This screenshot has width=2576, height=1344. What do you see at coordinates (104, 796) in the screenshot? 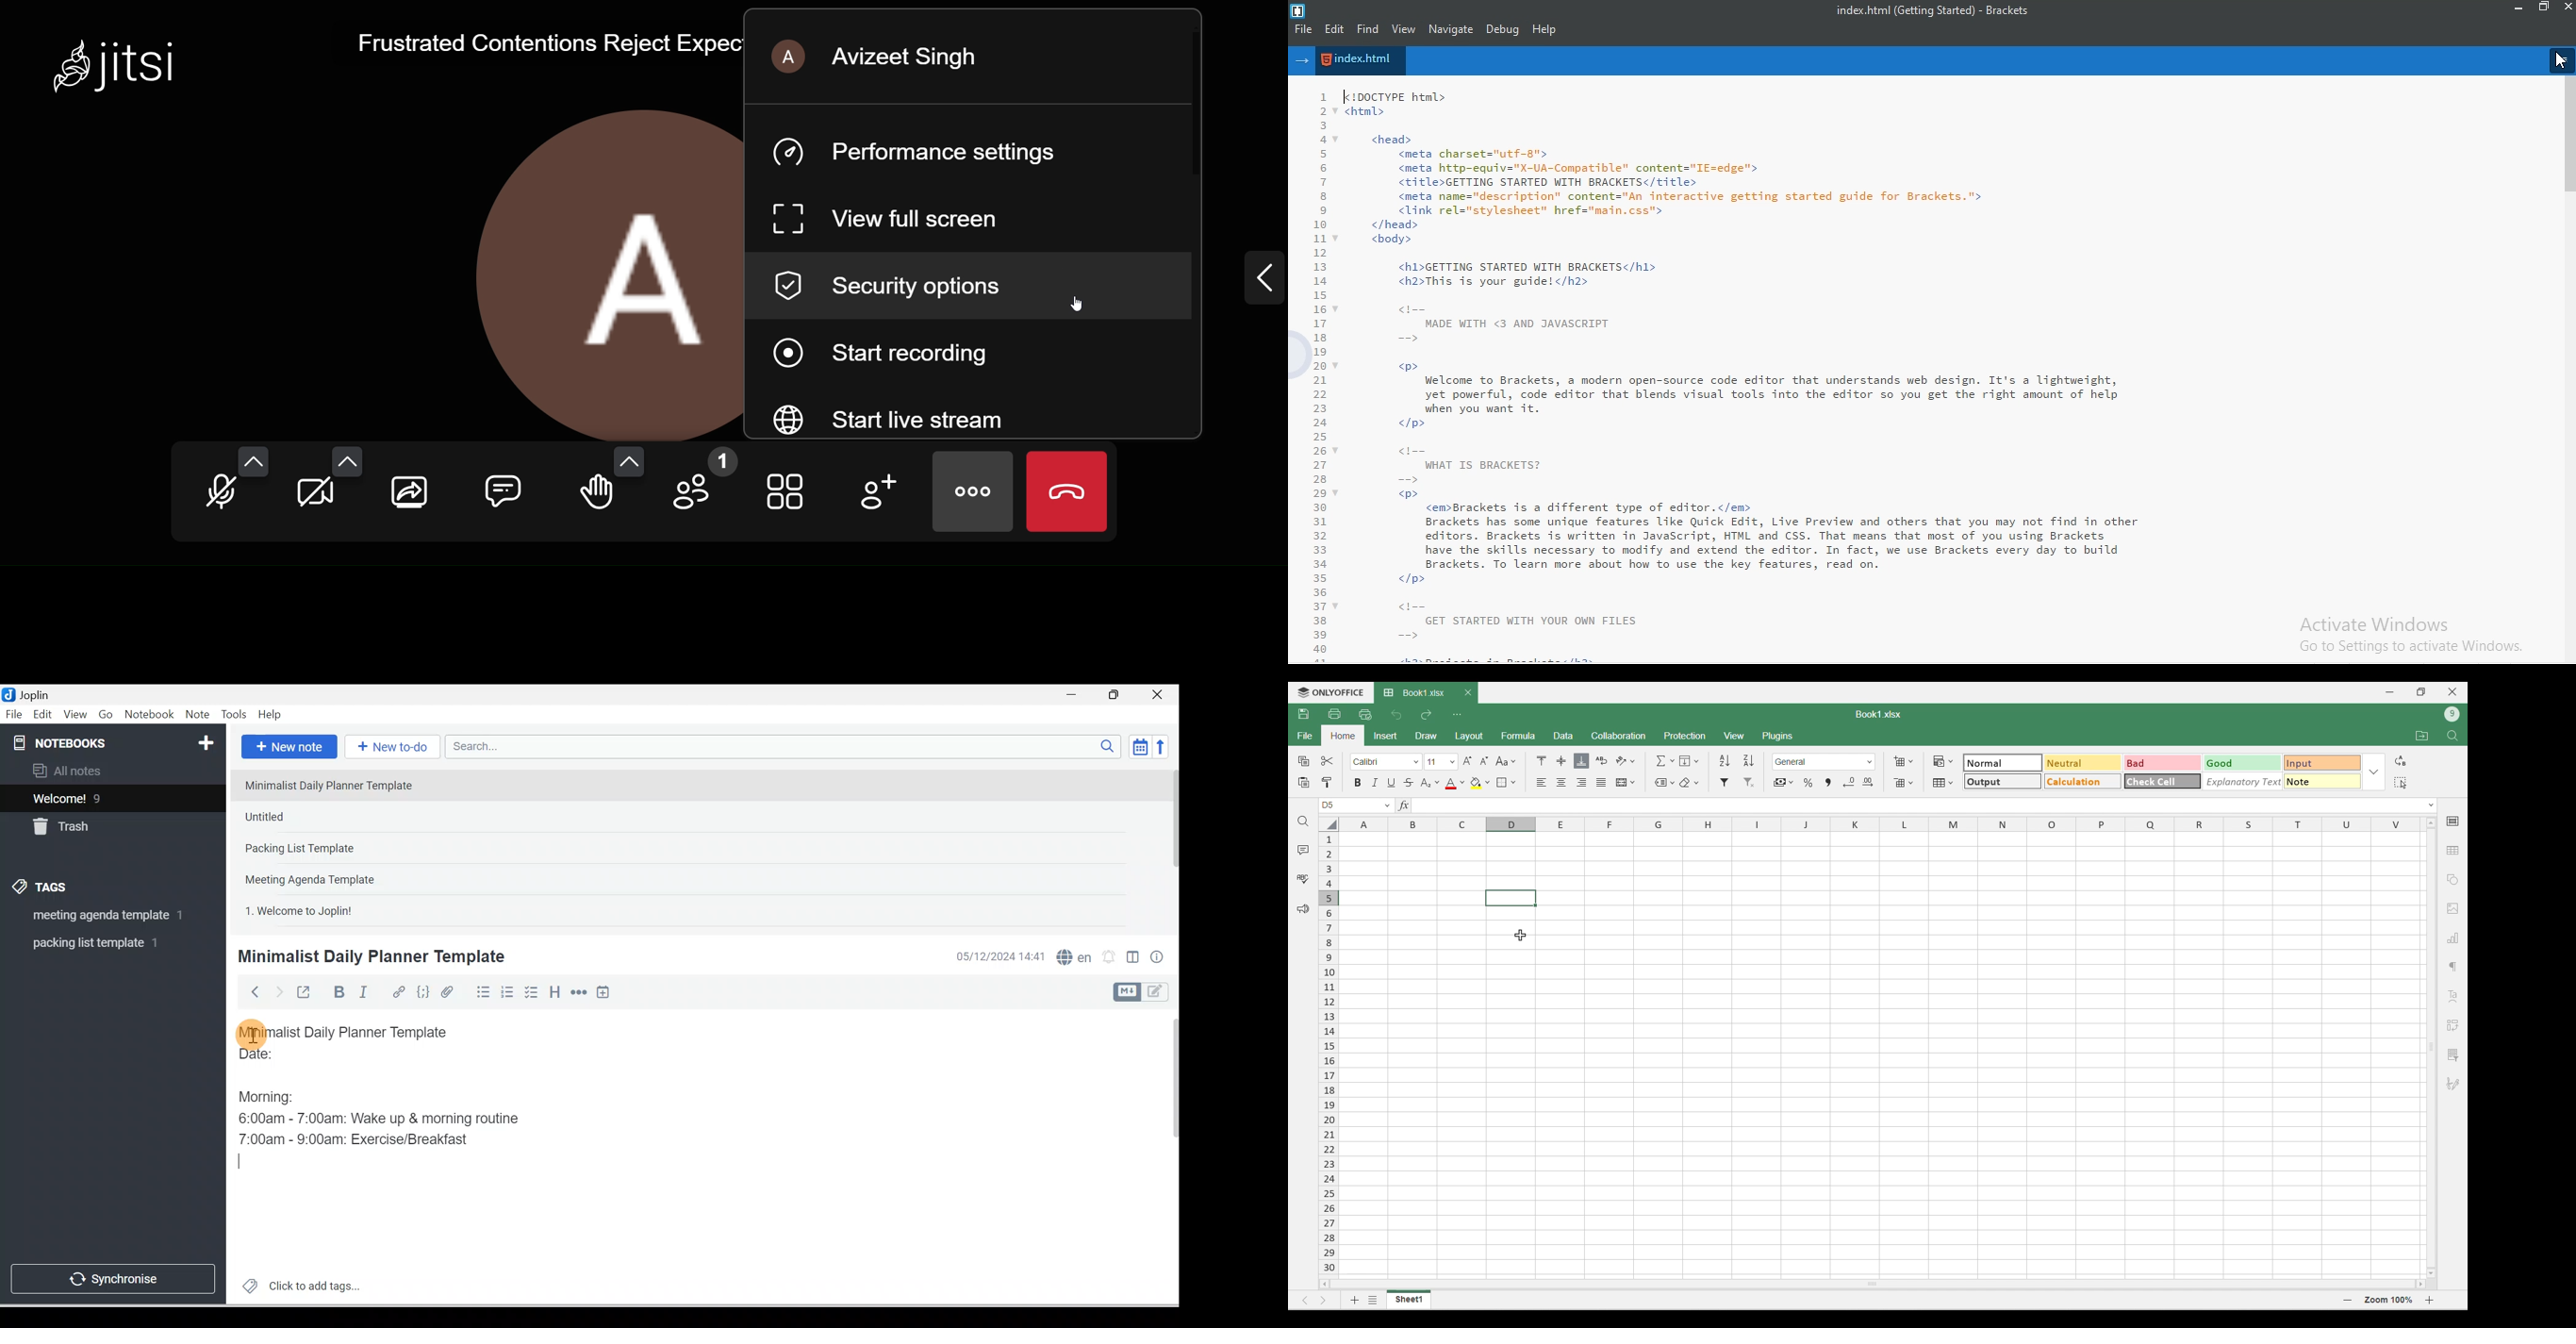
I see `Notes` at bounding box center [104, 796].